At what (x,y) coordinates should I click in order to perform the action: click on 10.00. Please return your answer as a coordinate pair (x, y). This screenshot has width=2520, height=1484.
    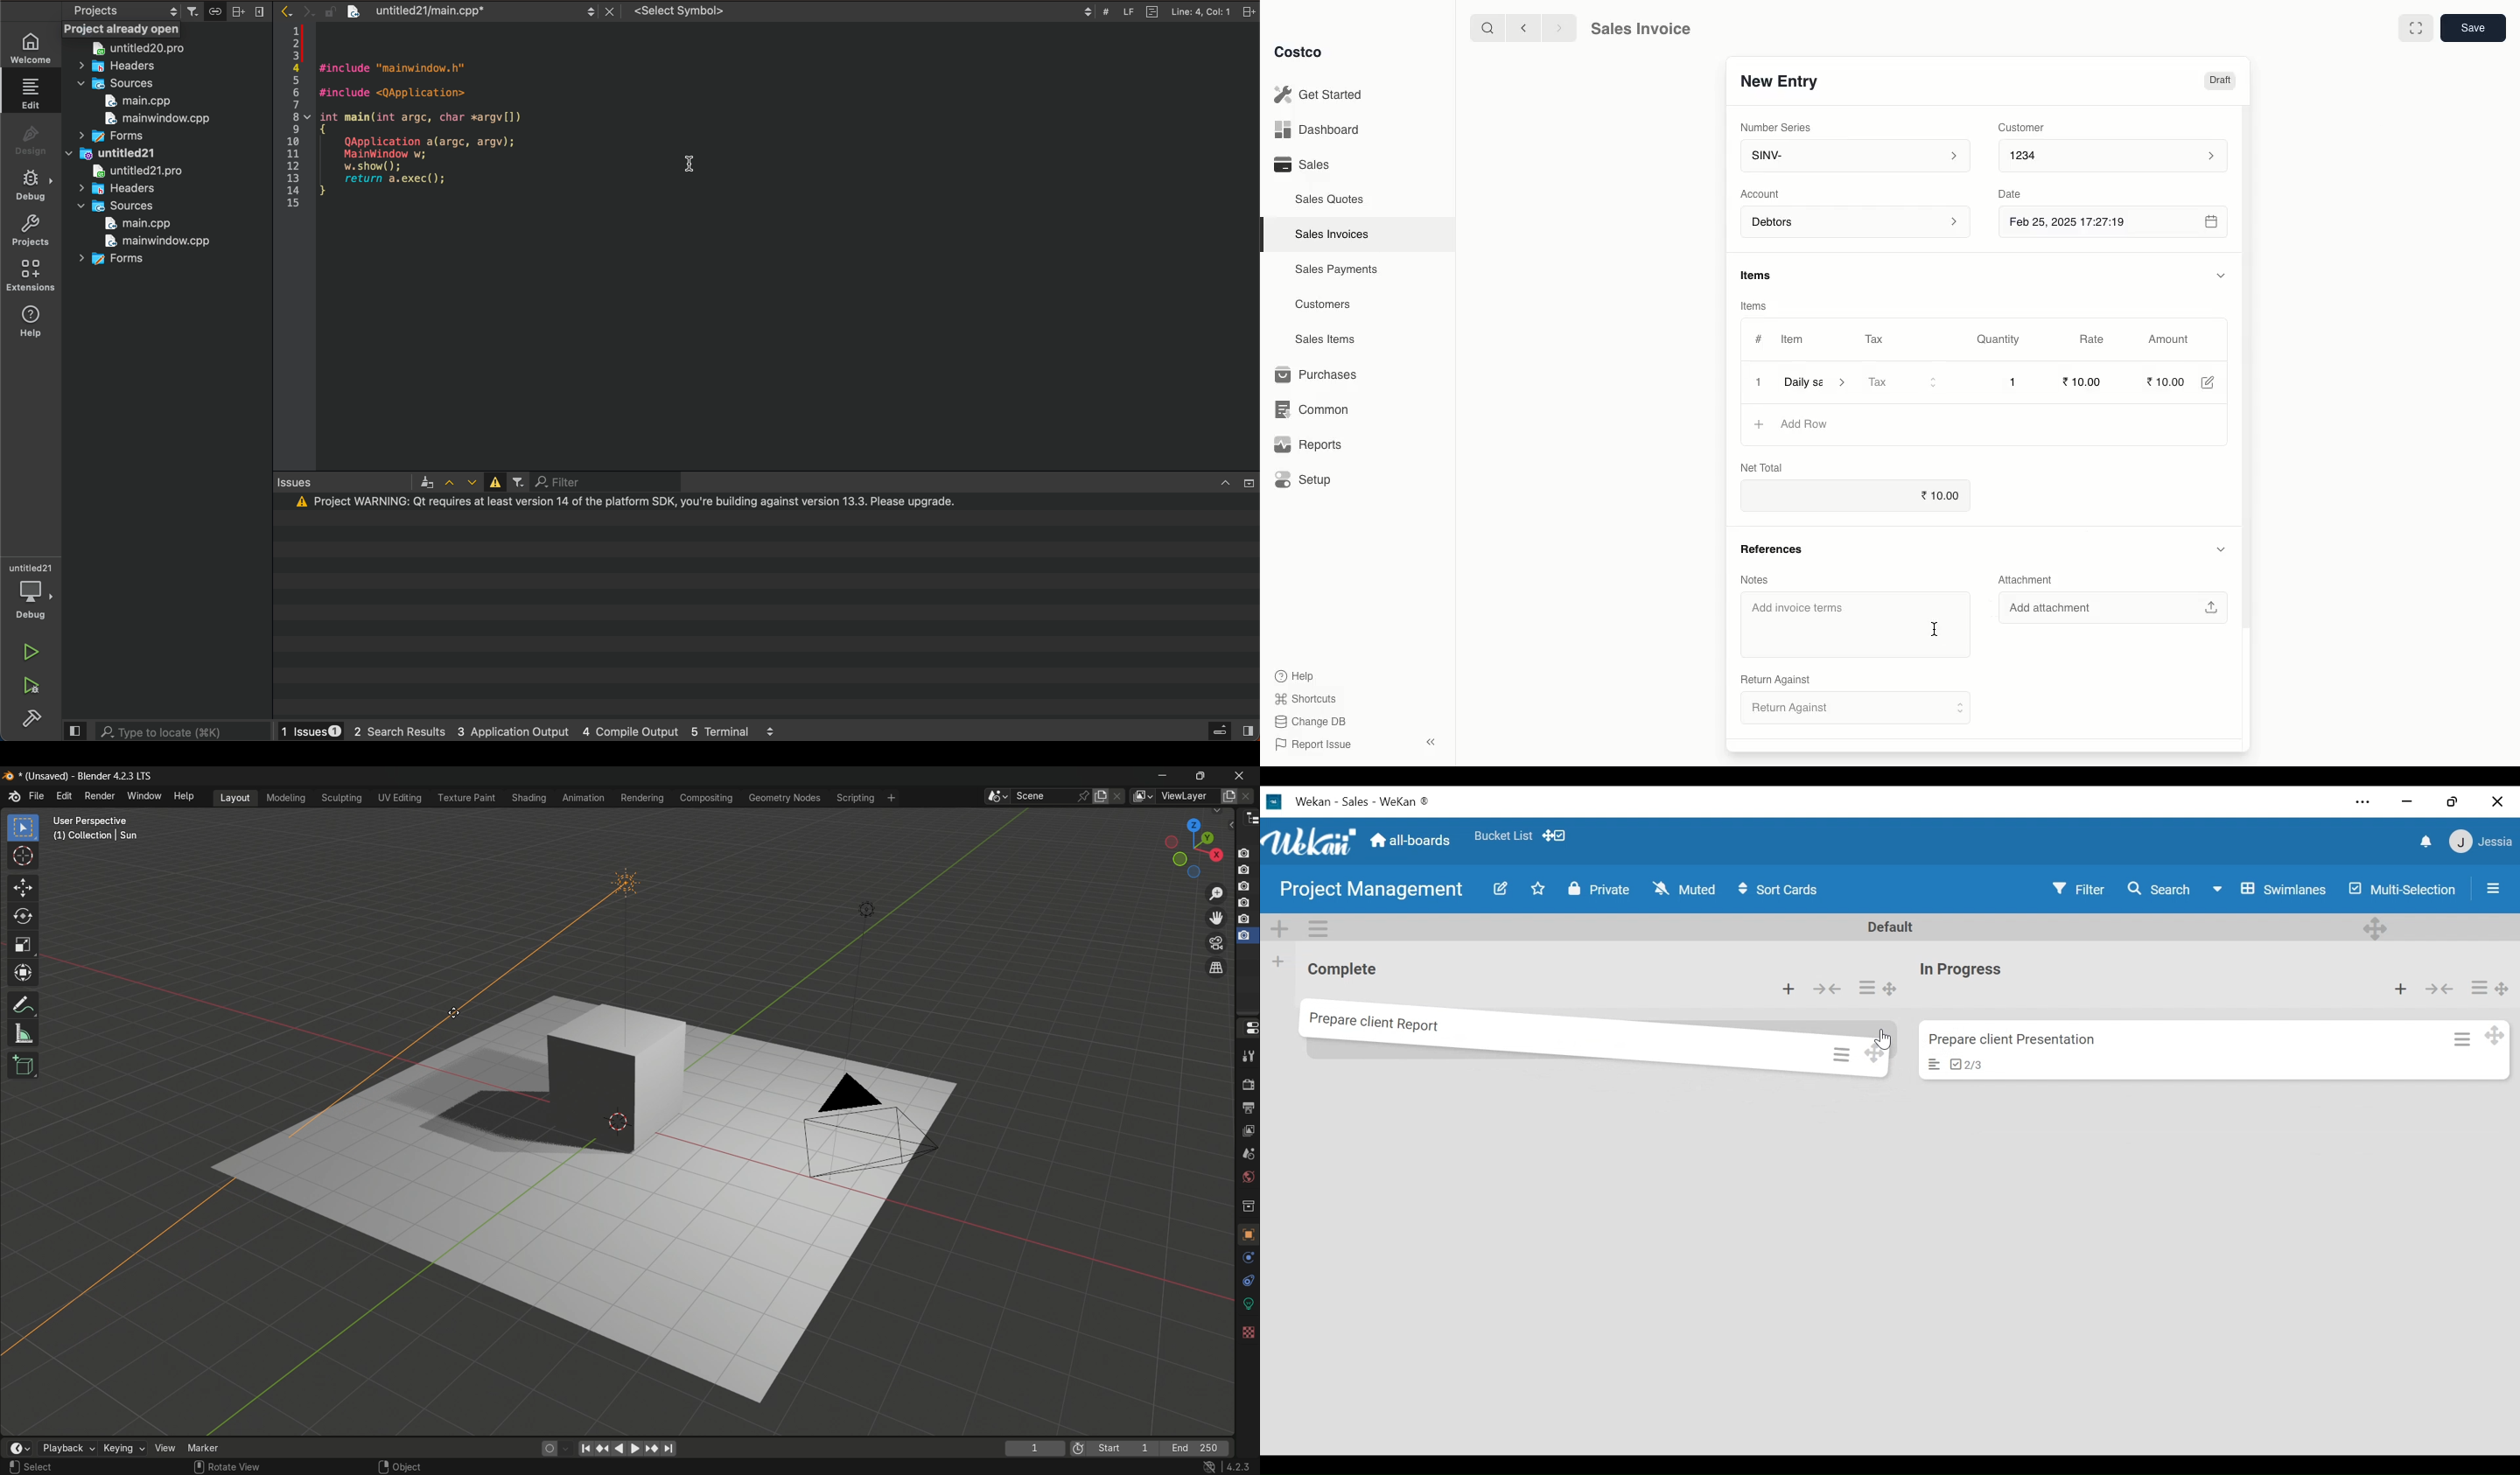
    Looking at the image, I should click on (1935, 497).